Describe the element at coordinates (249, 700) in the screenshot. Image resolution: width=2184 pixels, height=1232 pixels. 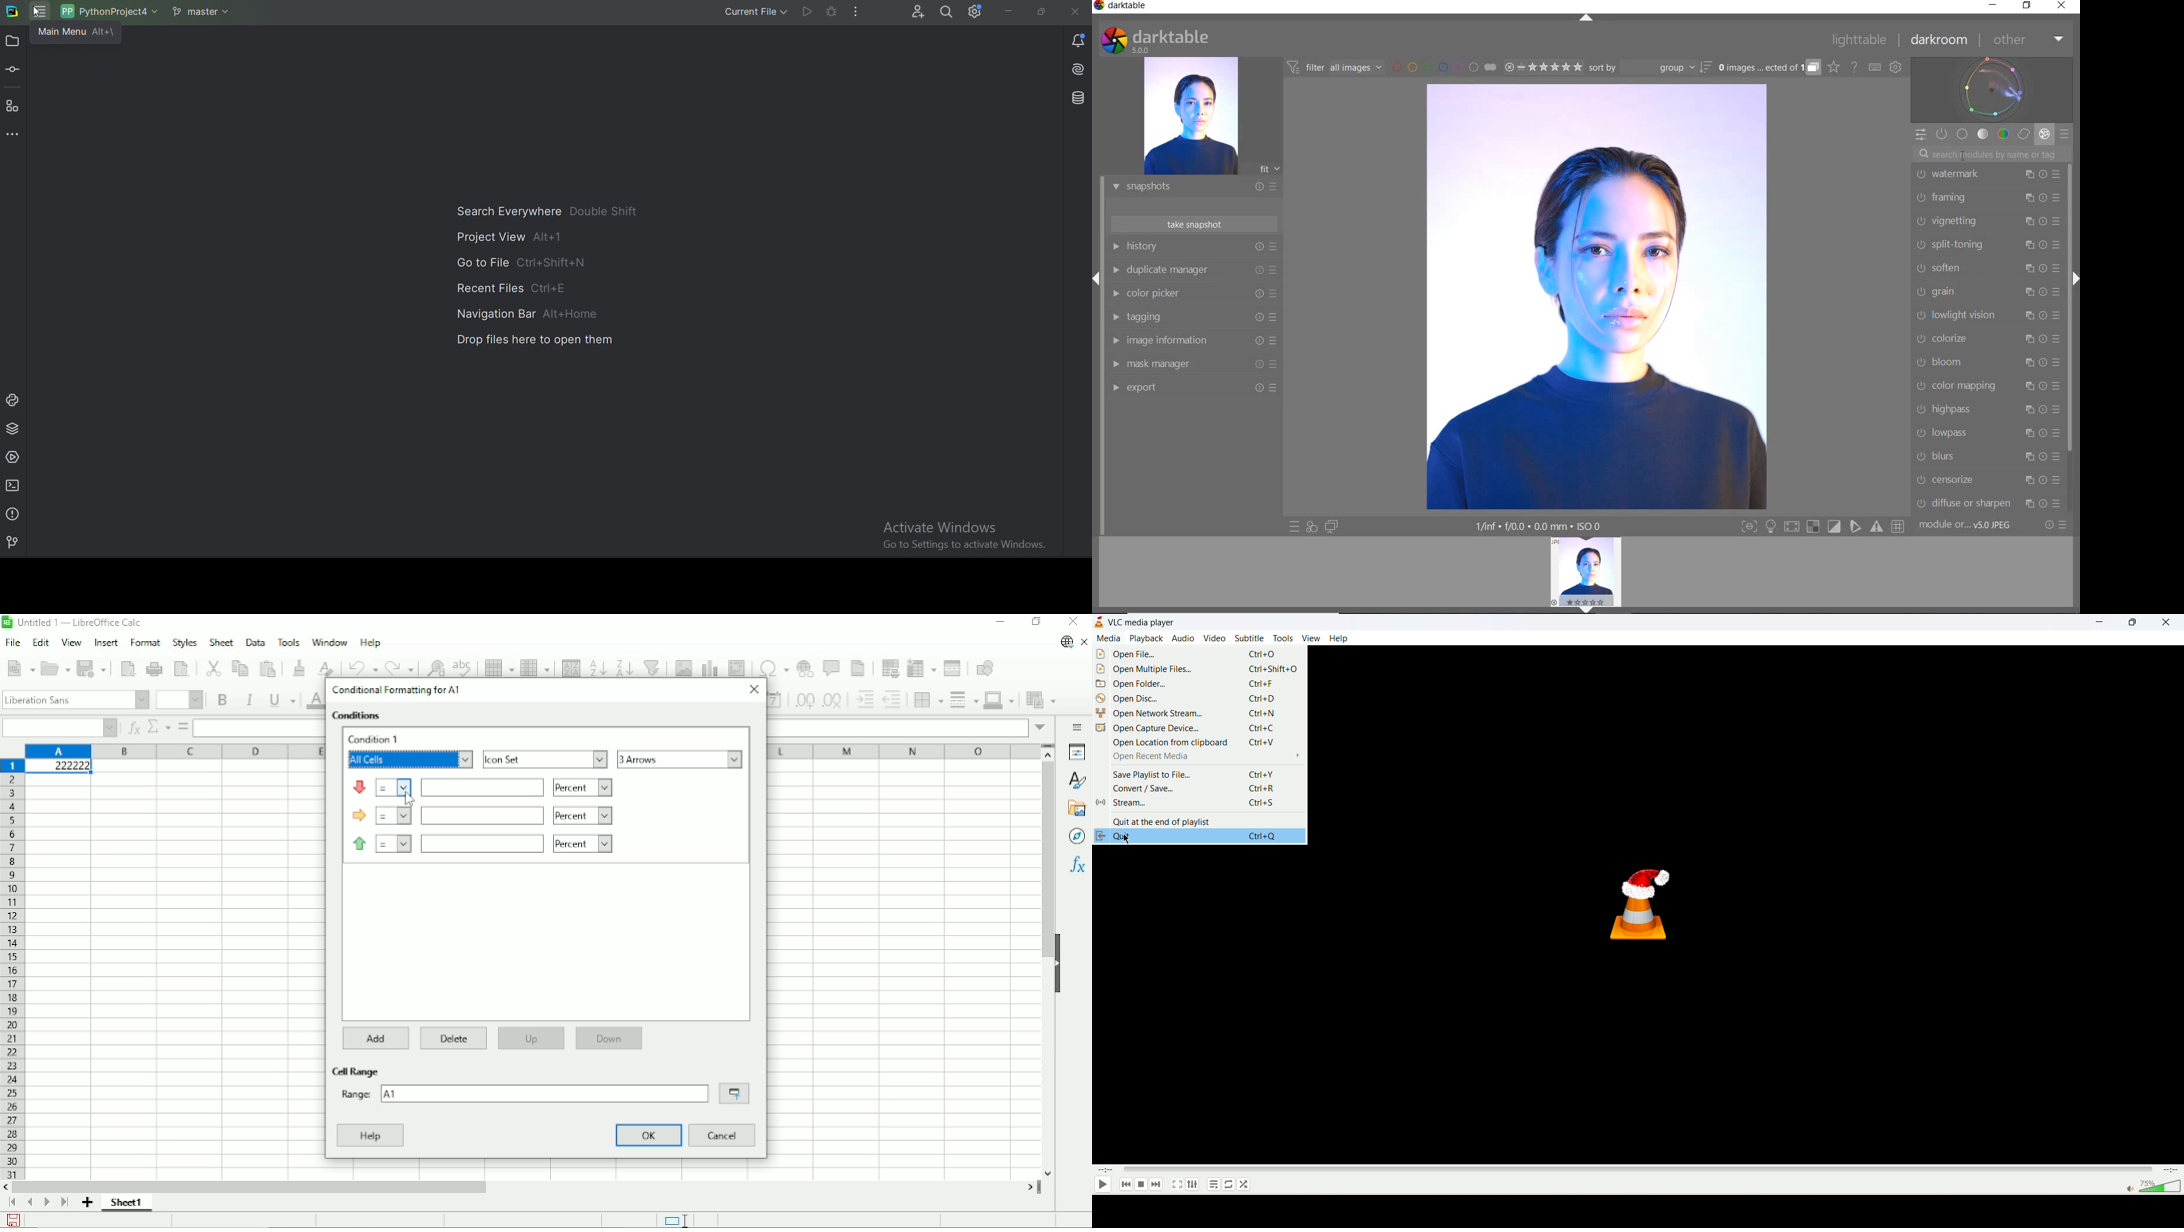
I see `Italic` at that location.